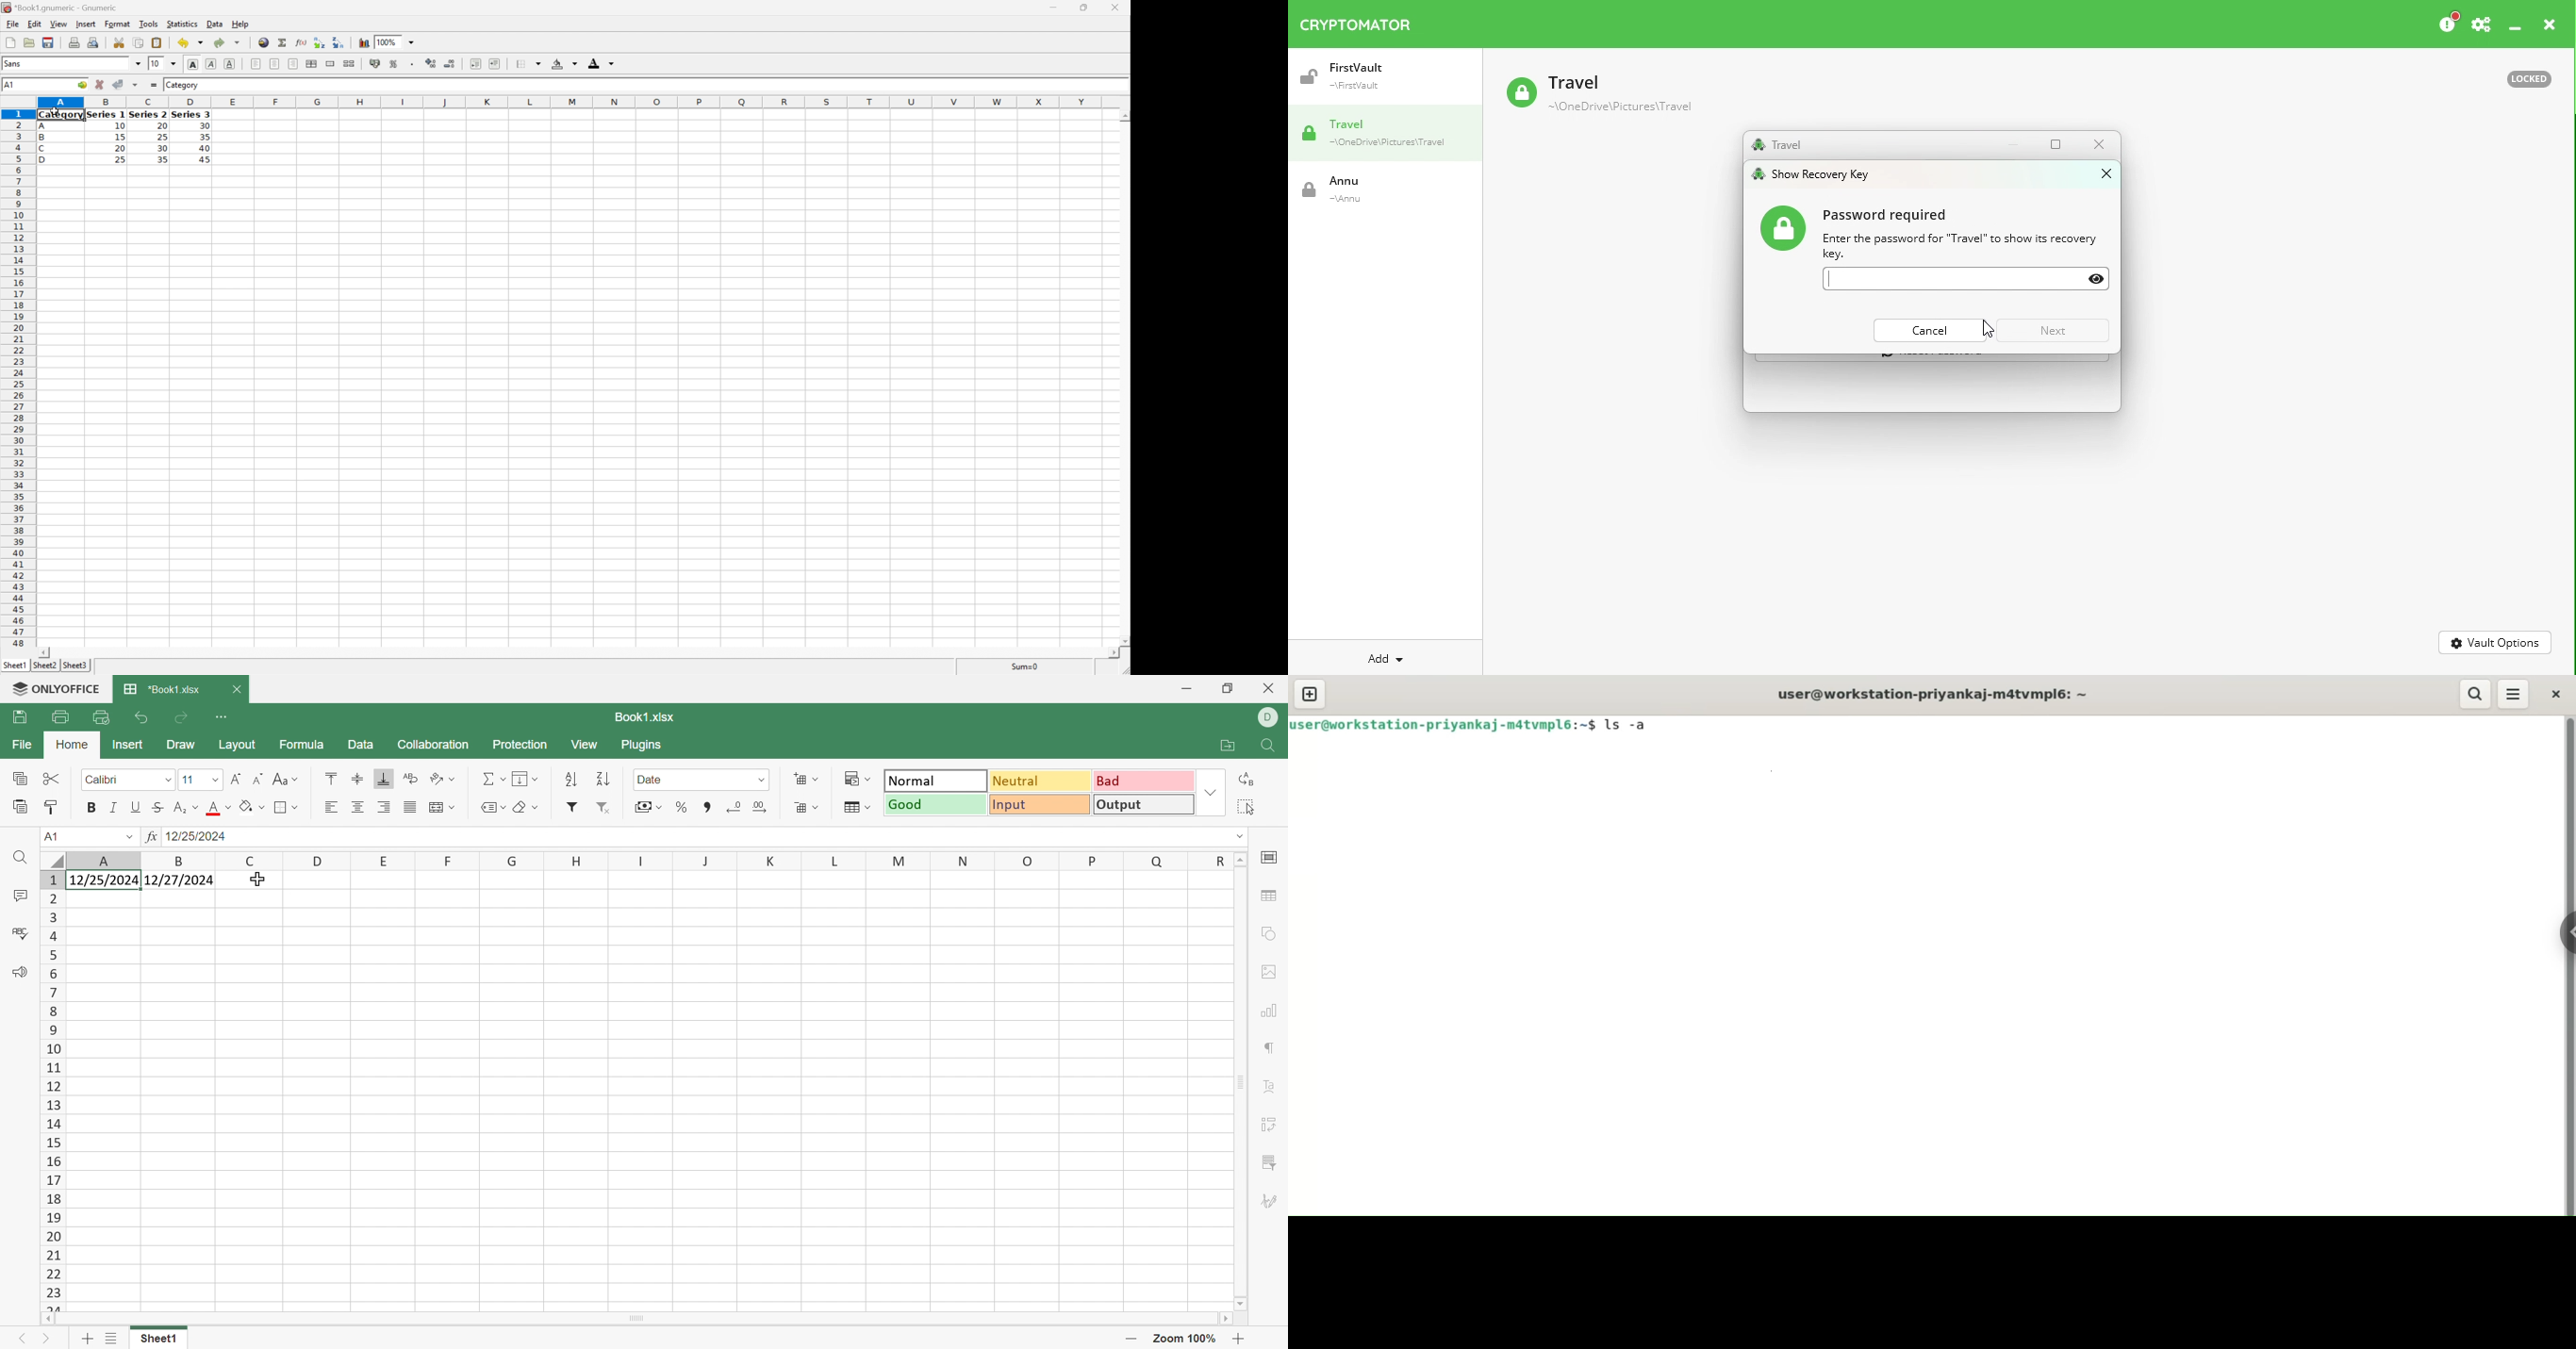  What do you see at coordinates (519, 746) in the screenshot?
I see `Protection` at bounding box center [519, 746].